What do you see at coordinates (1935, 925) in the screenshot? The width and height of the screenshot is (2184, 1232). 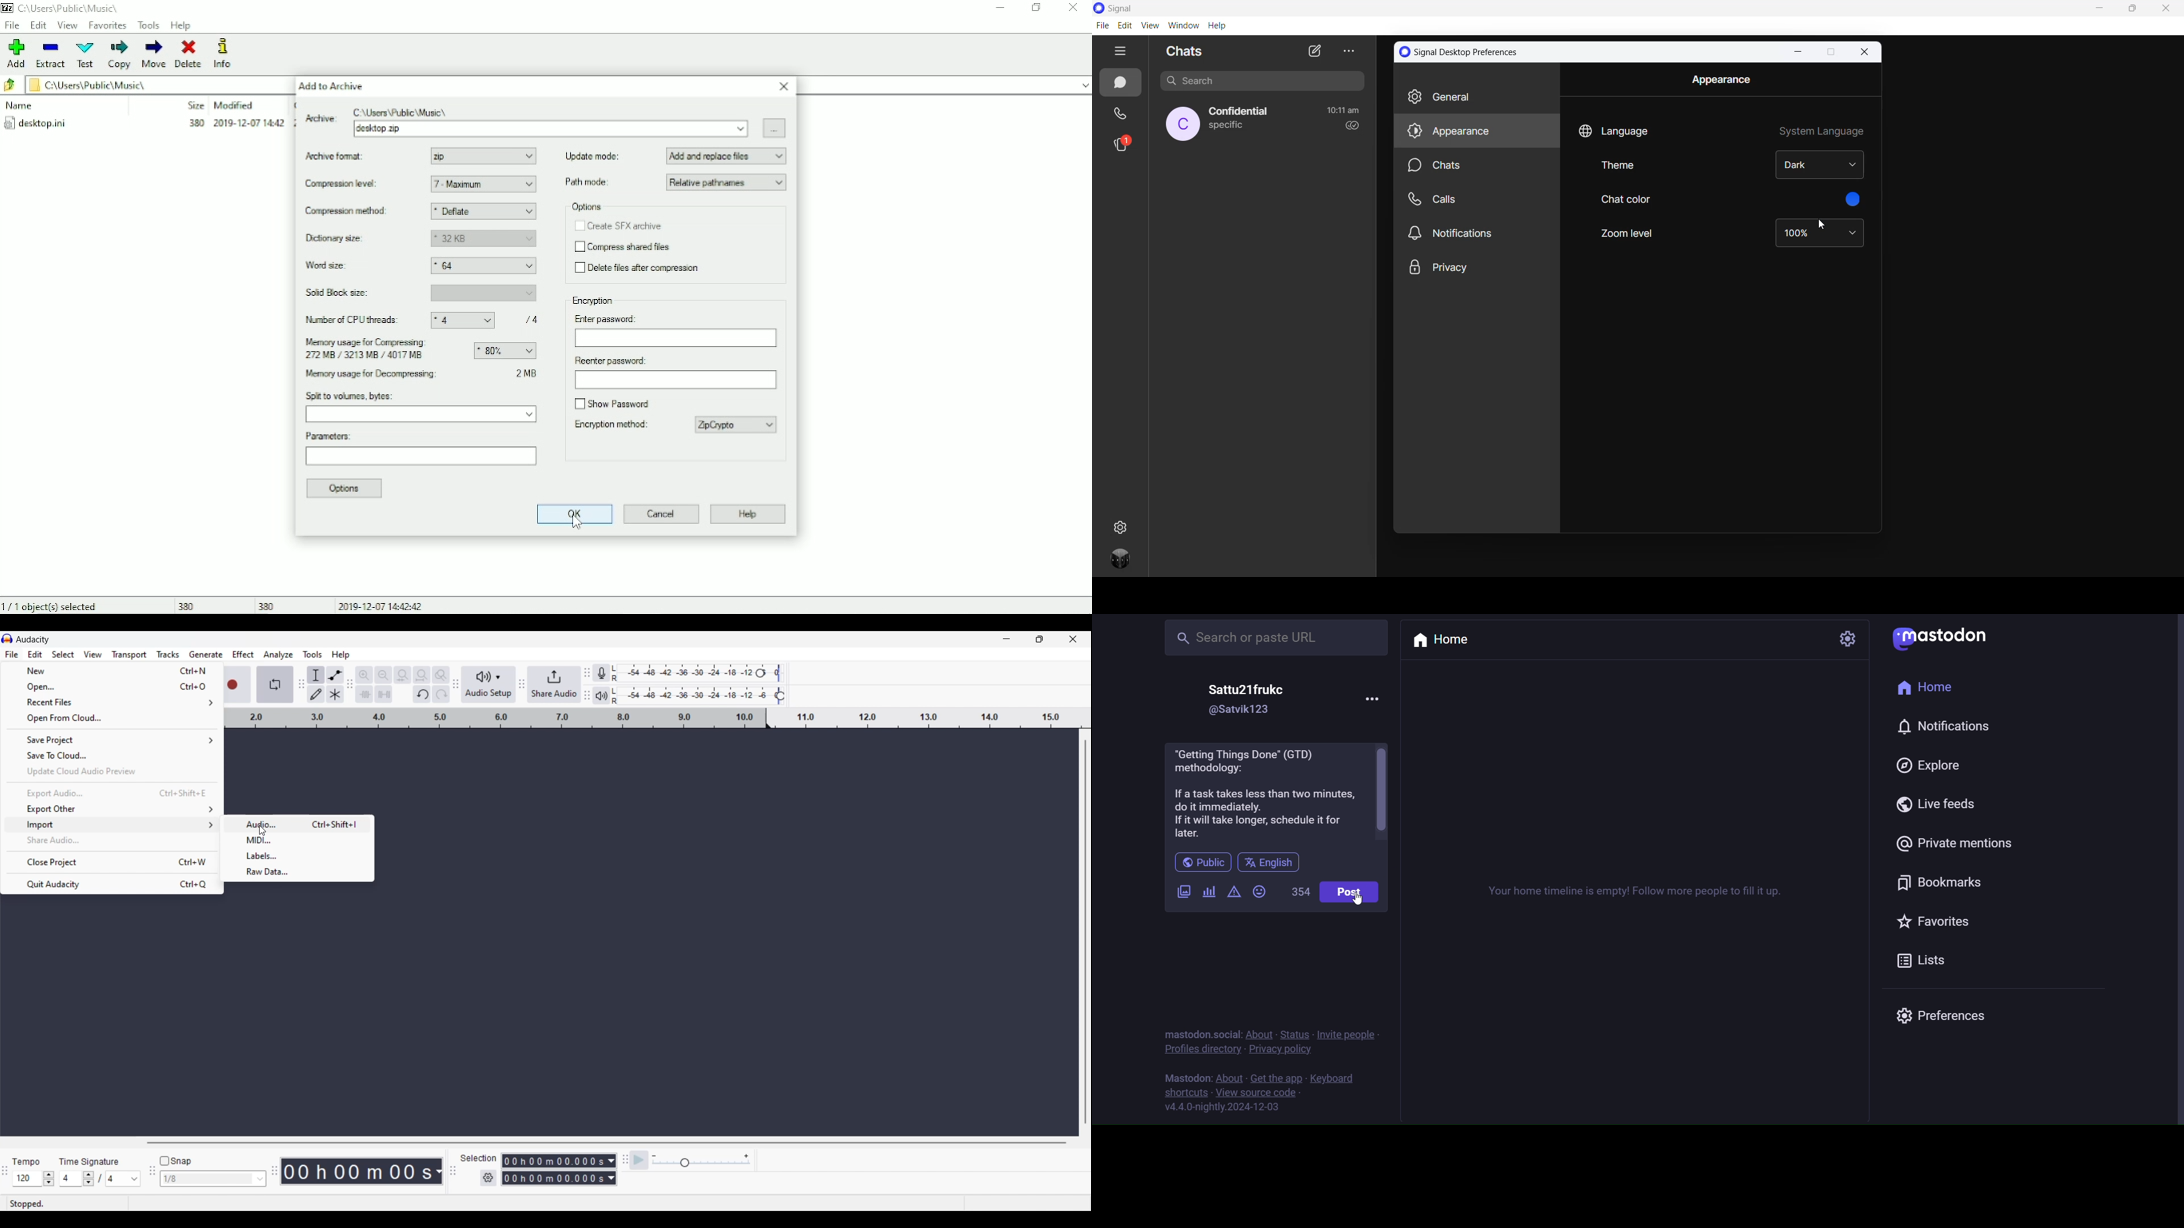 I see `favorites` at bounding box center [1935, 925].